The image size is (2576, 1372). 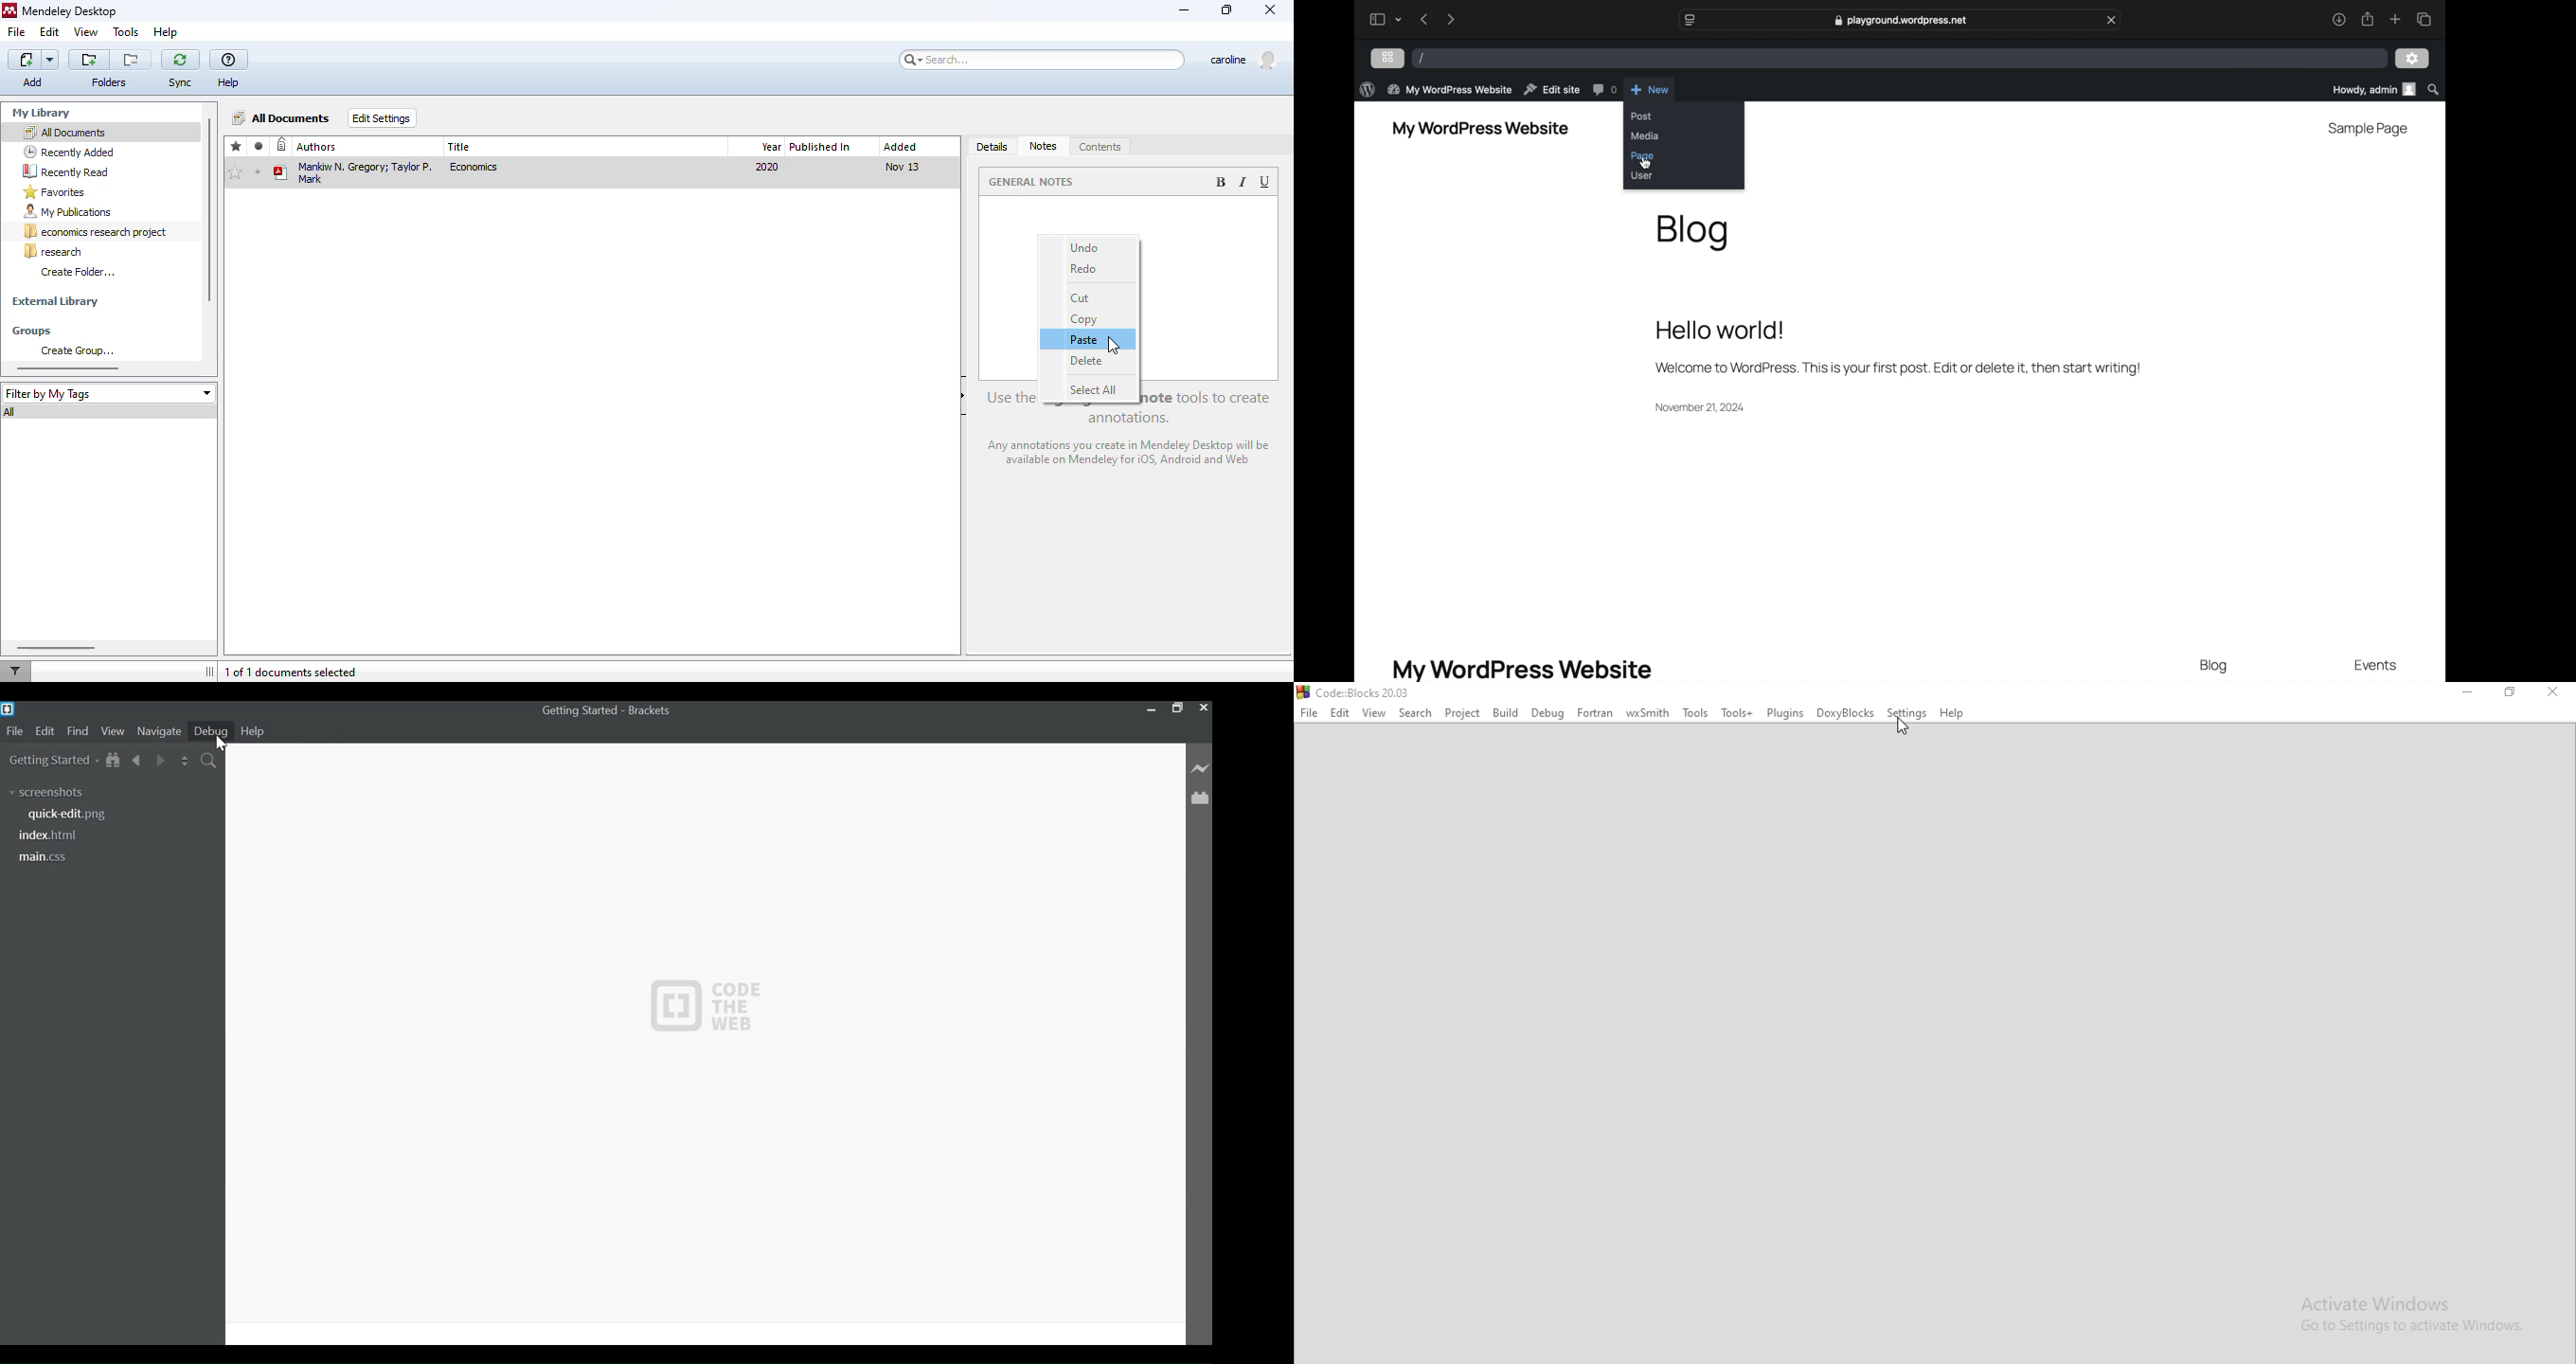 I want to click on nov 13, so click(x=902, y=166).